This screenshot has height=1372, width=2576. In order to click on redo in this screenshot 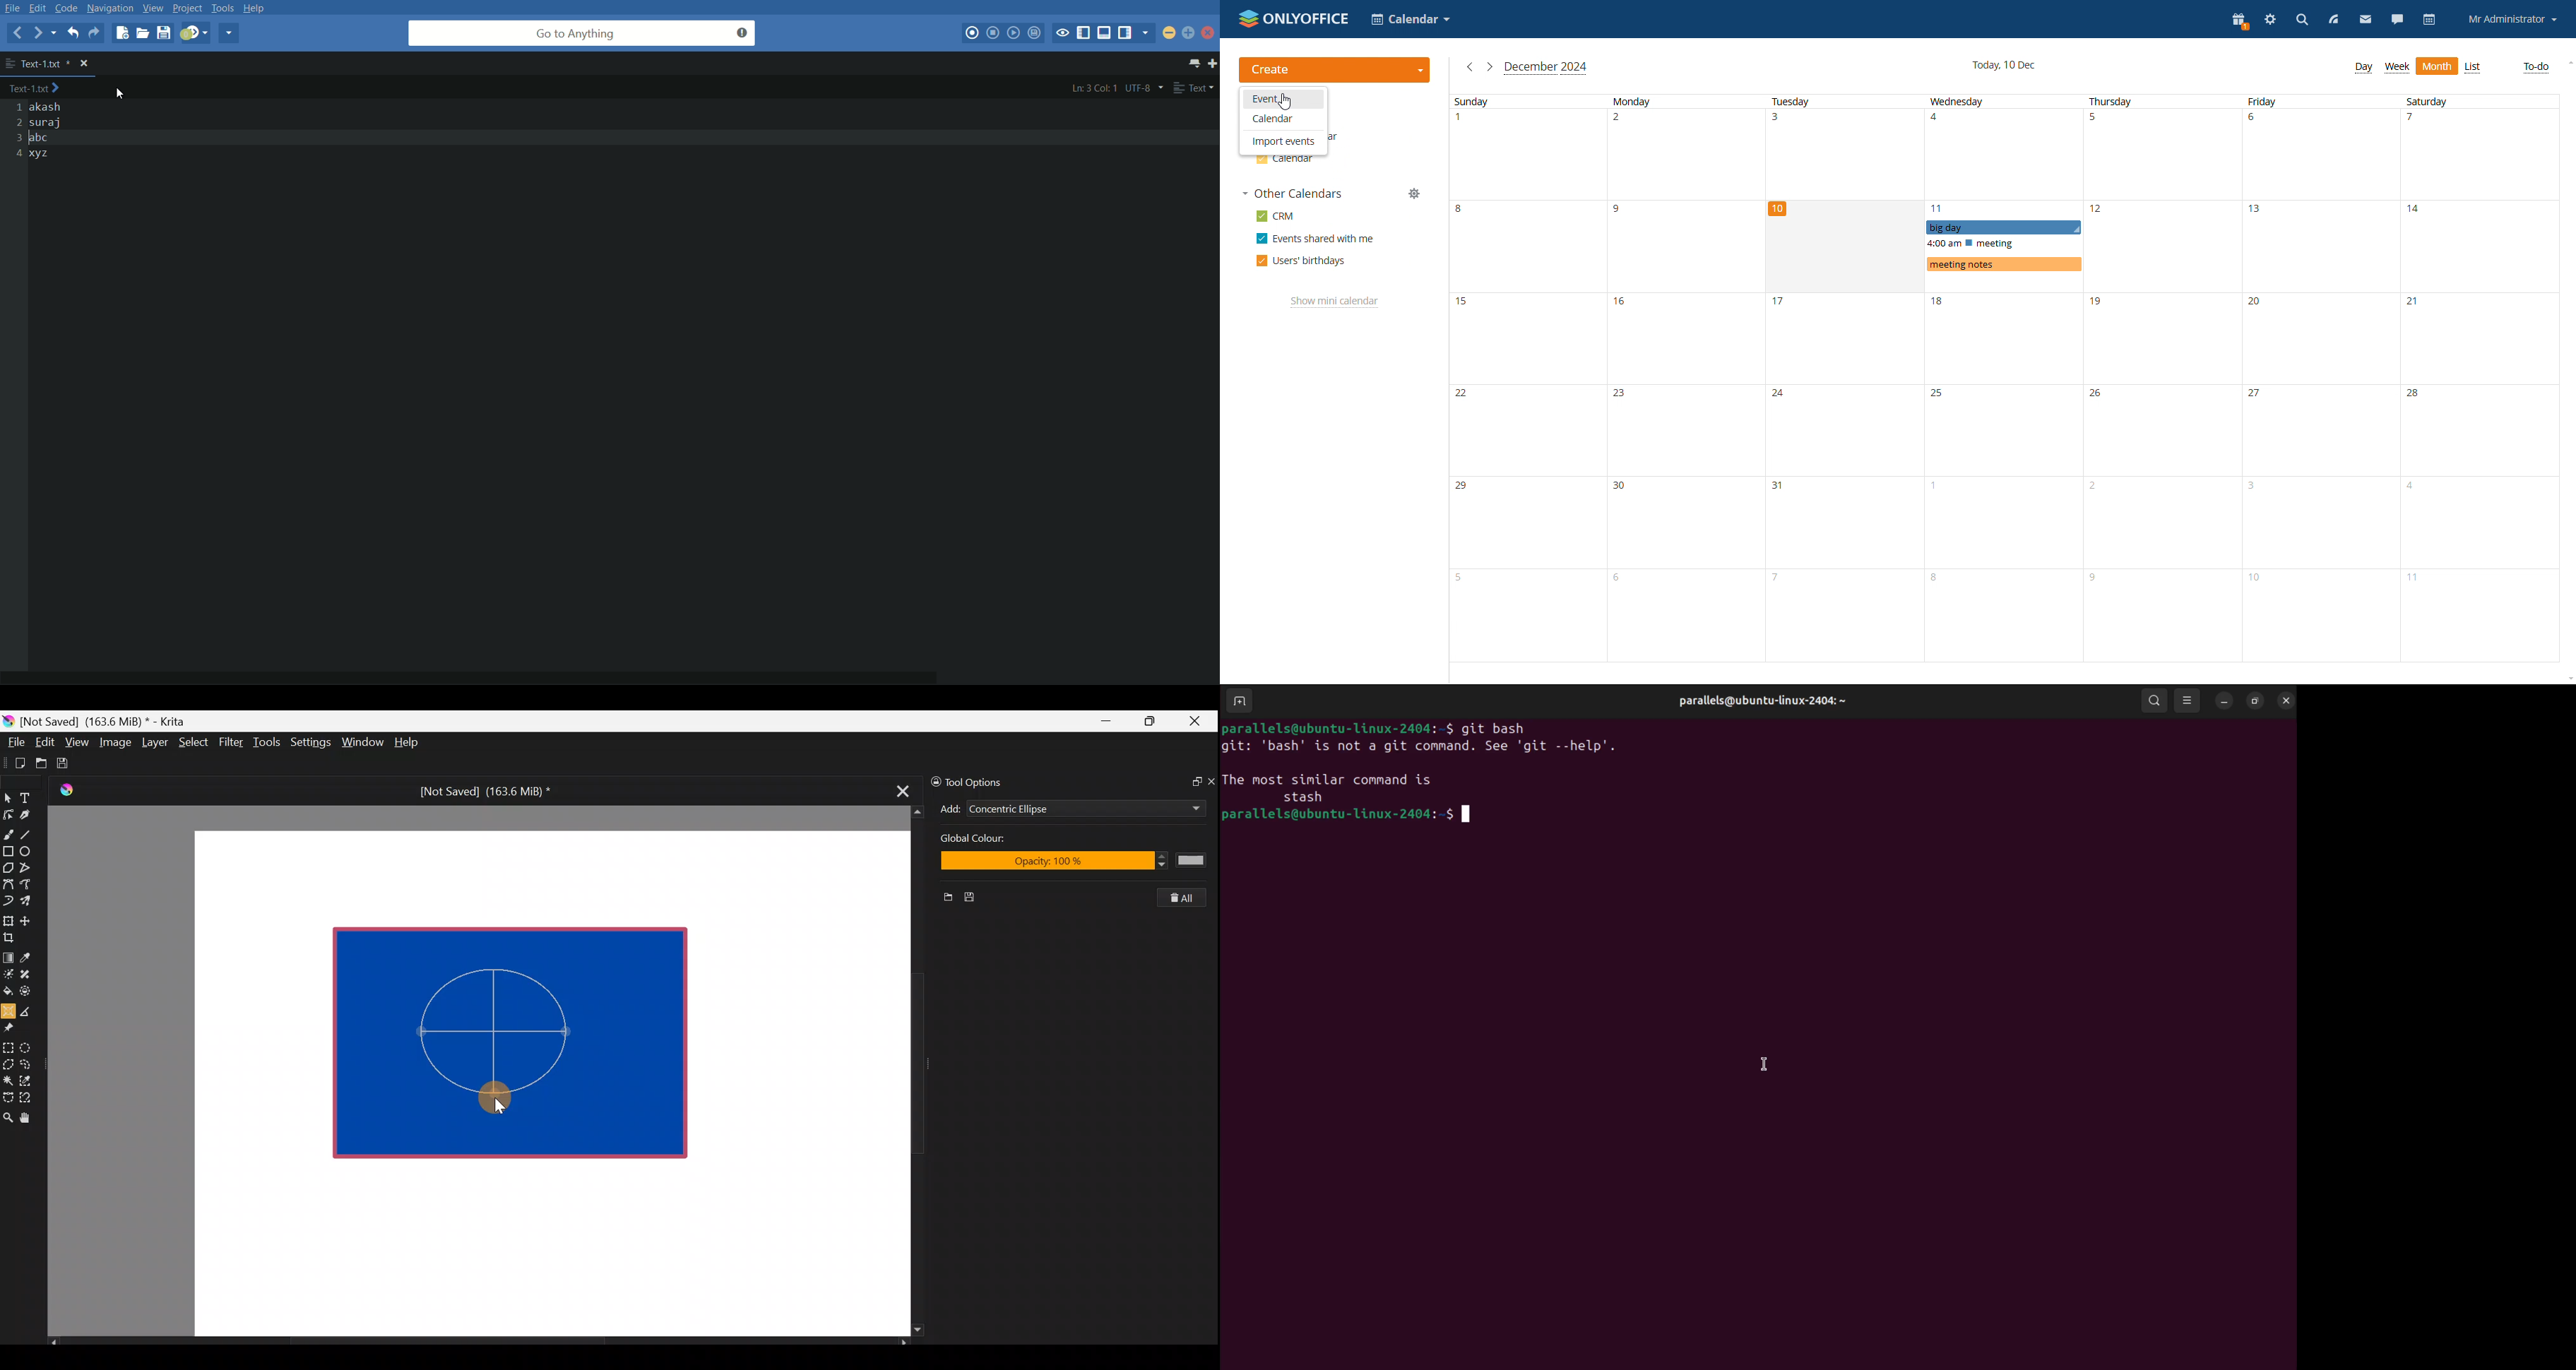, I will do `click(93, 32)`.